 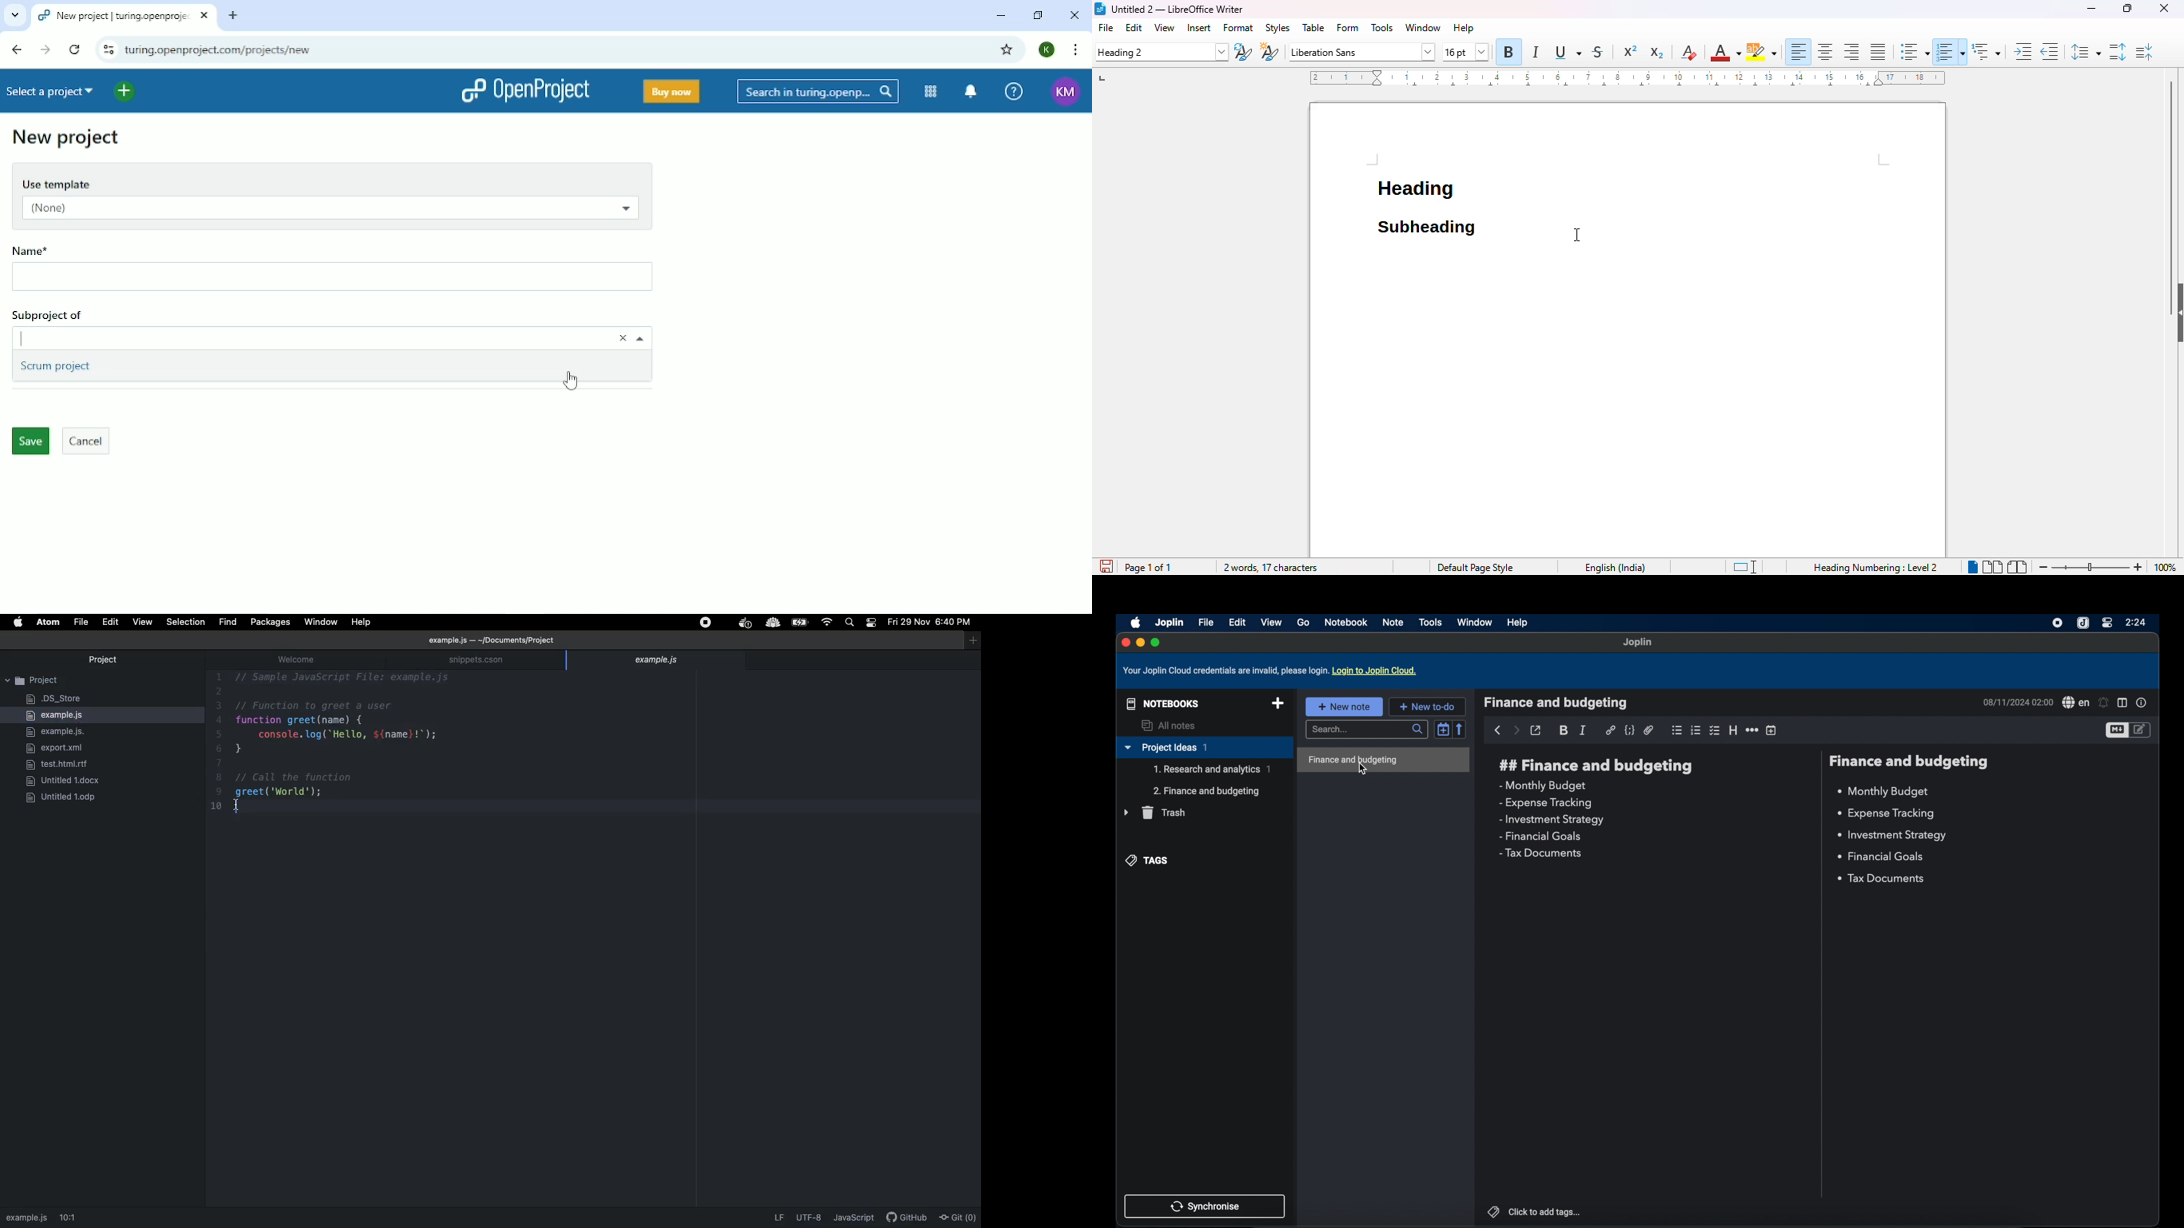 I want to click on toggle editor, so click(x=2116, y=731).